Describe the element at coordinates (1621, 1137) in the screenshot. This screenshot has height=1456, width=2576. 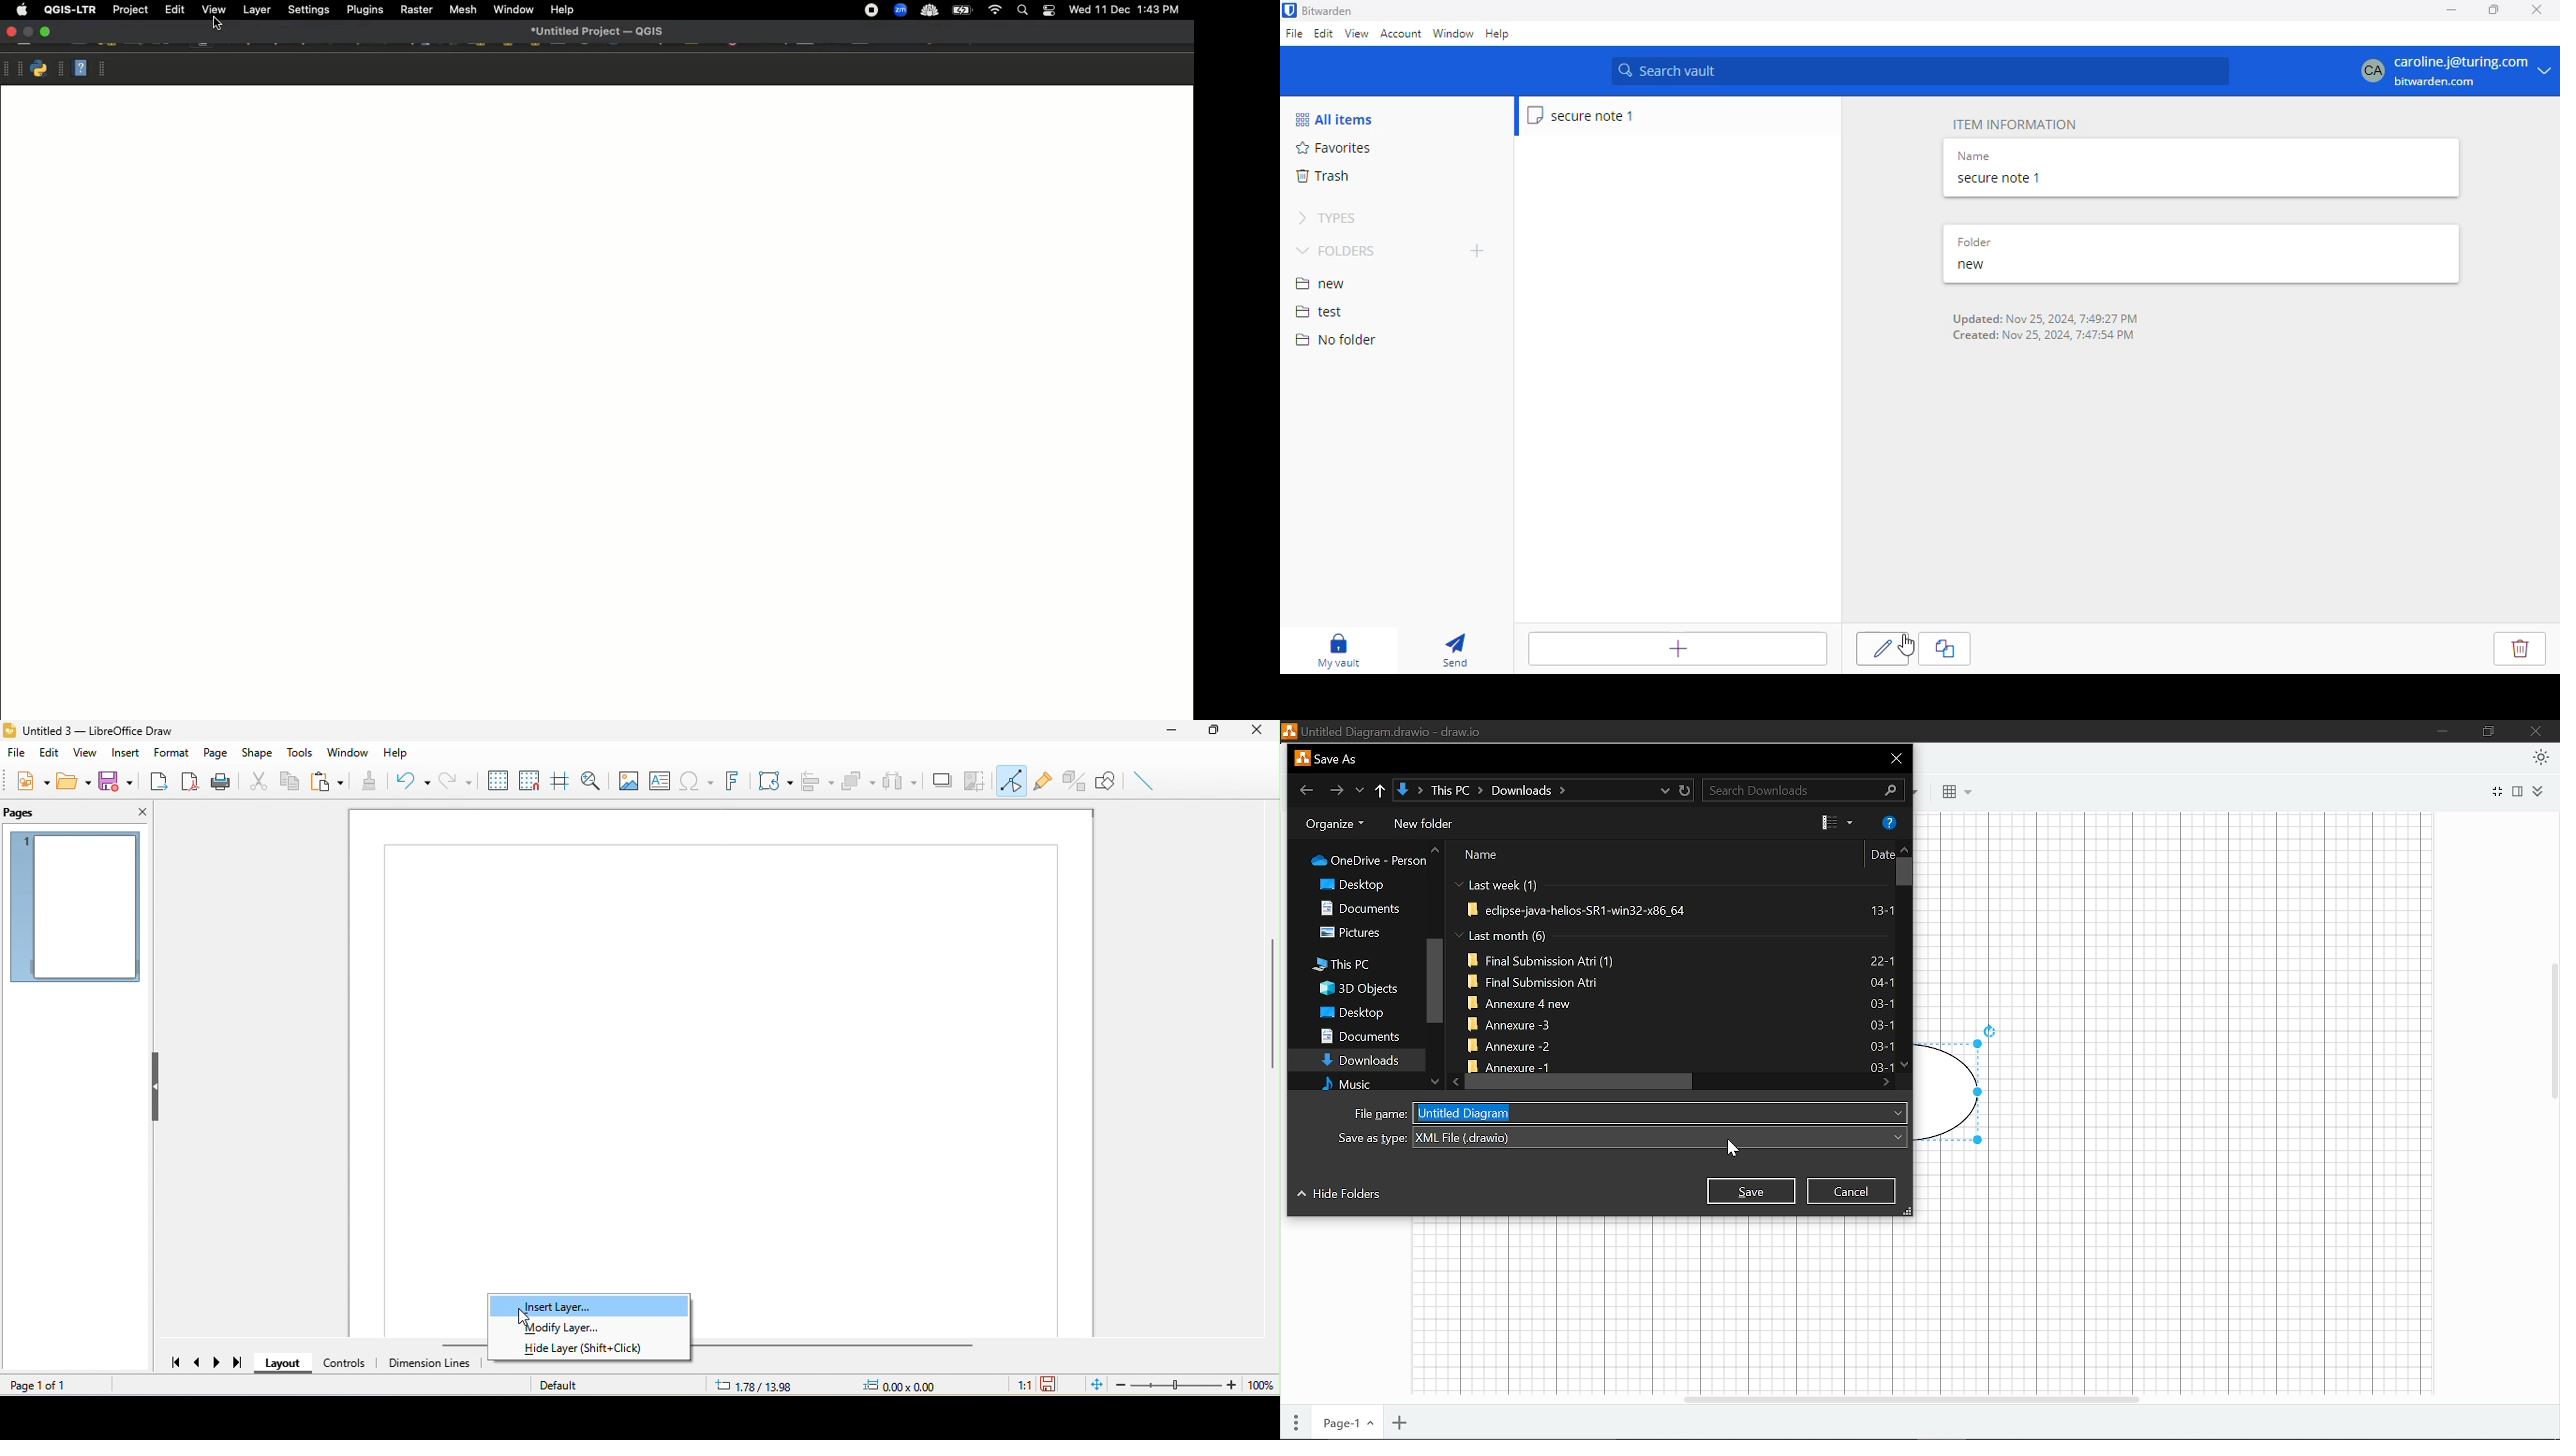
I see `Save file as` at that location.